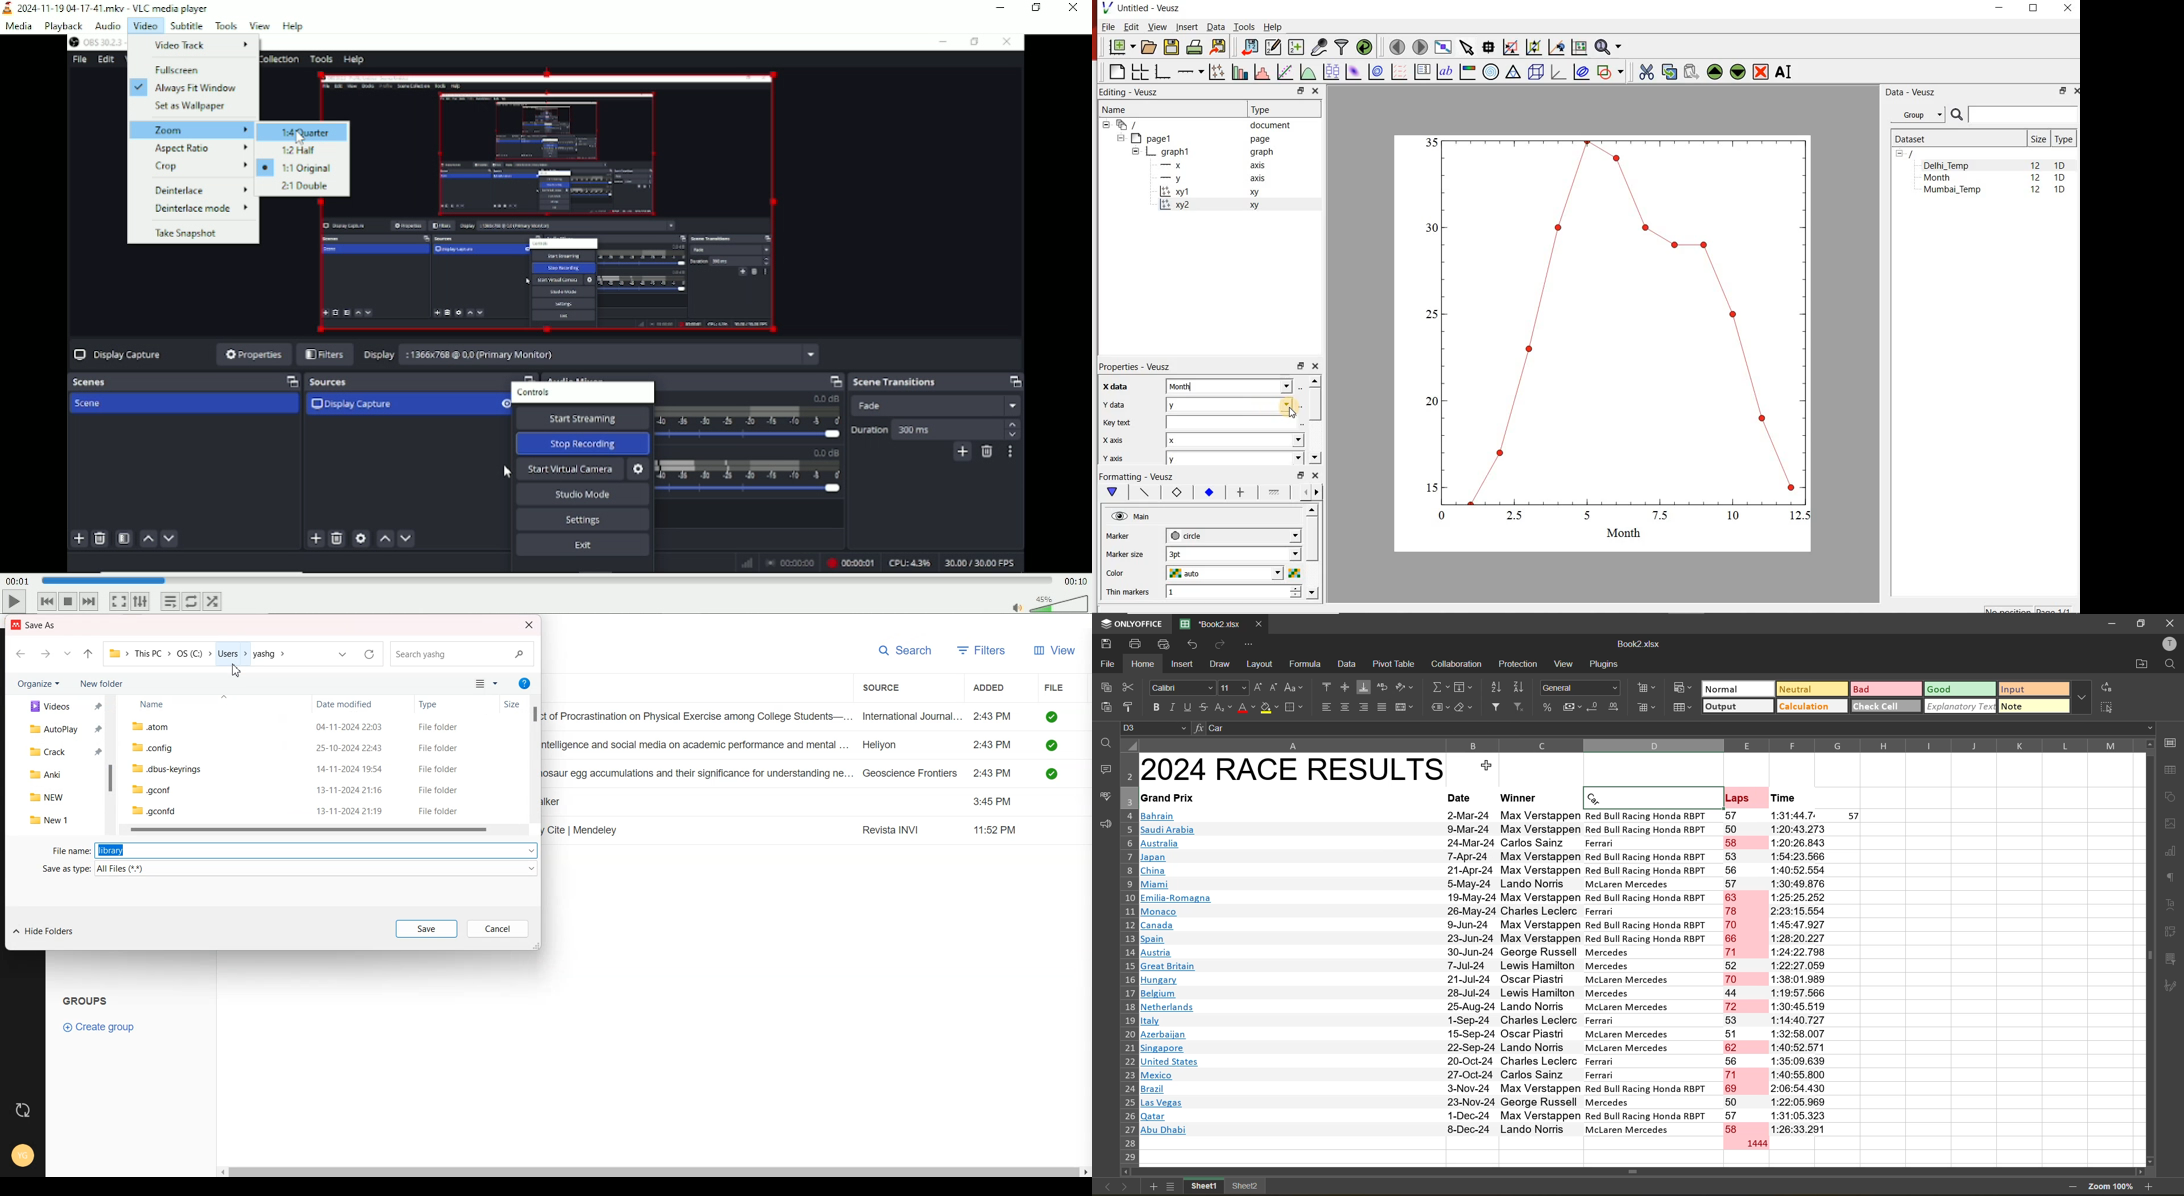 This screenshot has width=2184, height=1204. Describe the element at coordinates (1219, 644) in the screenshot. I see `redo` at that location.